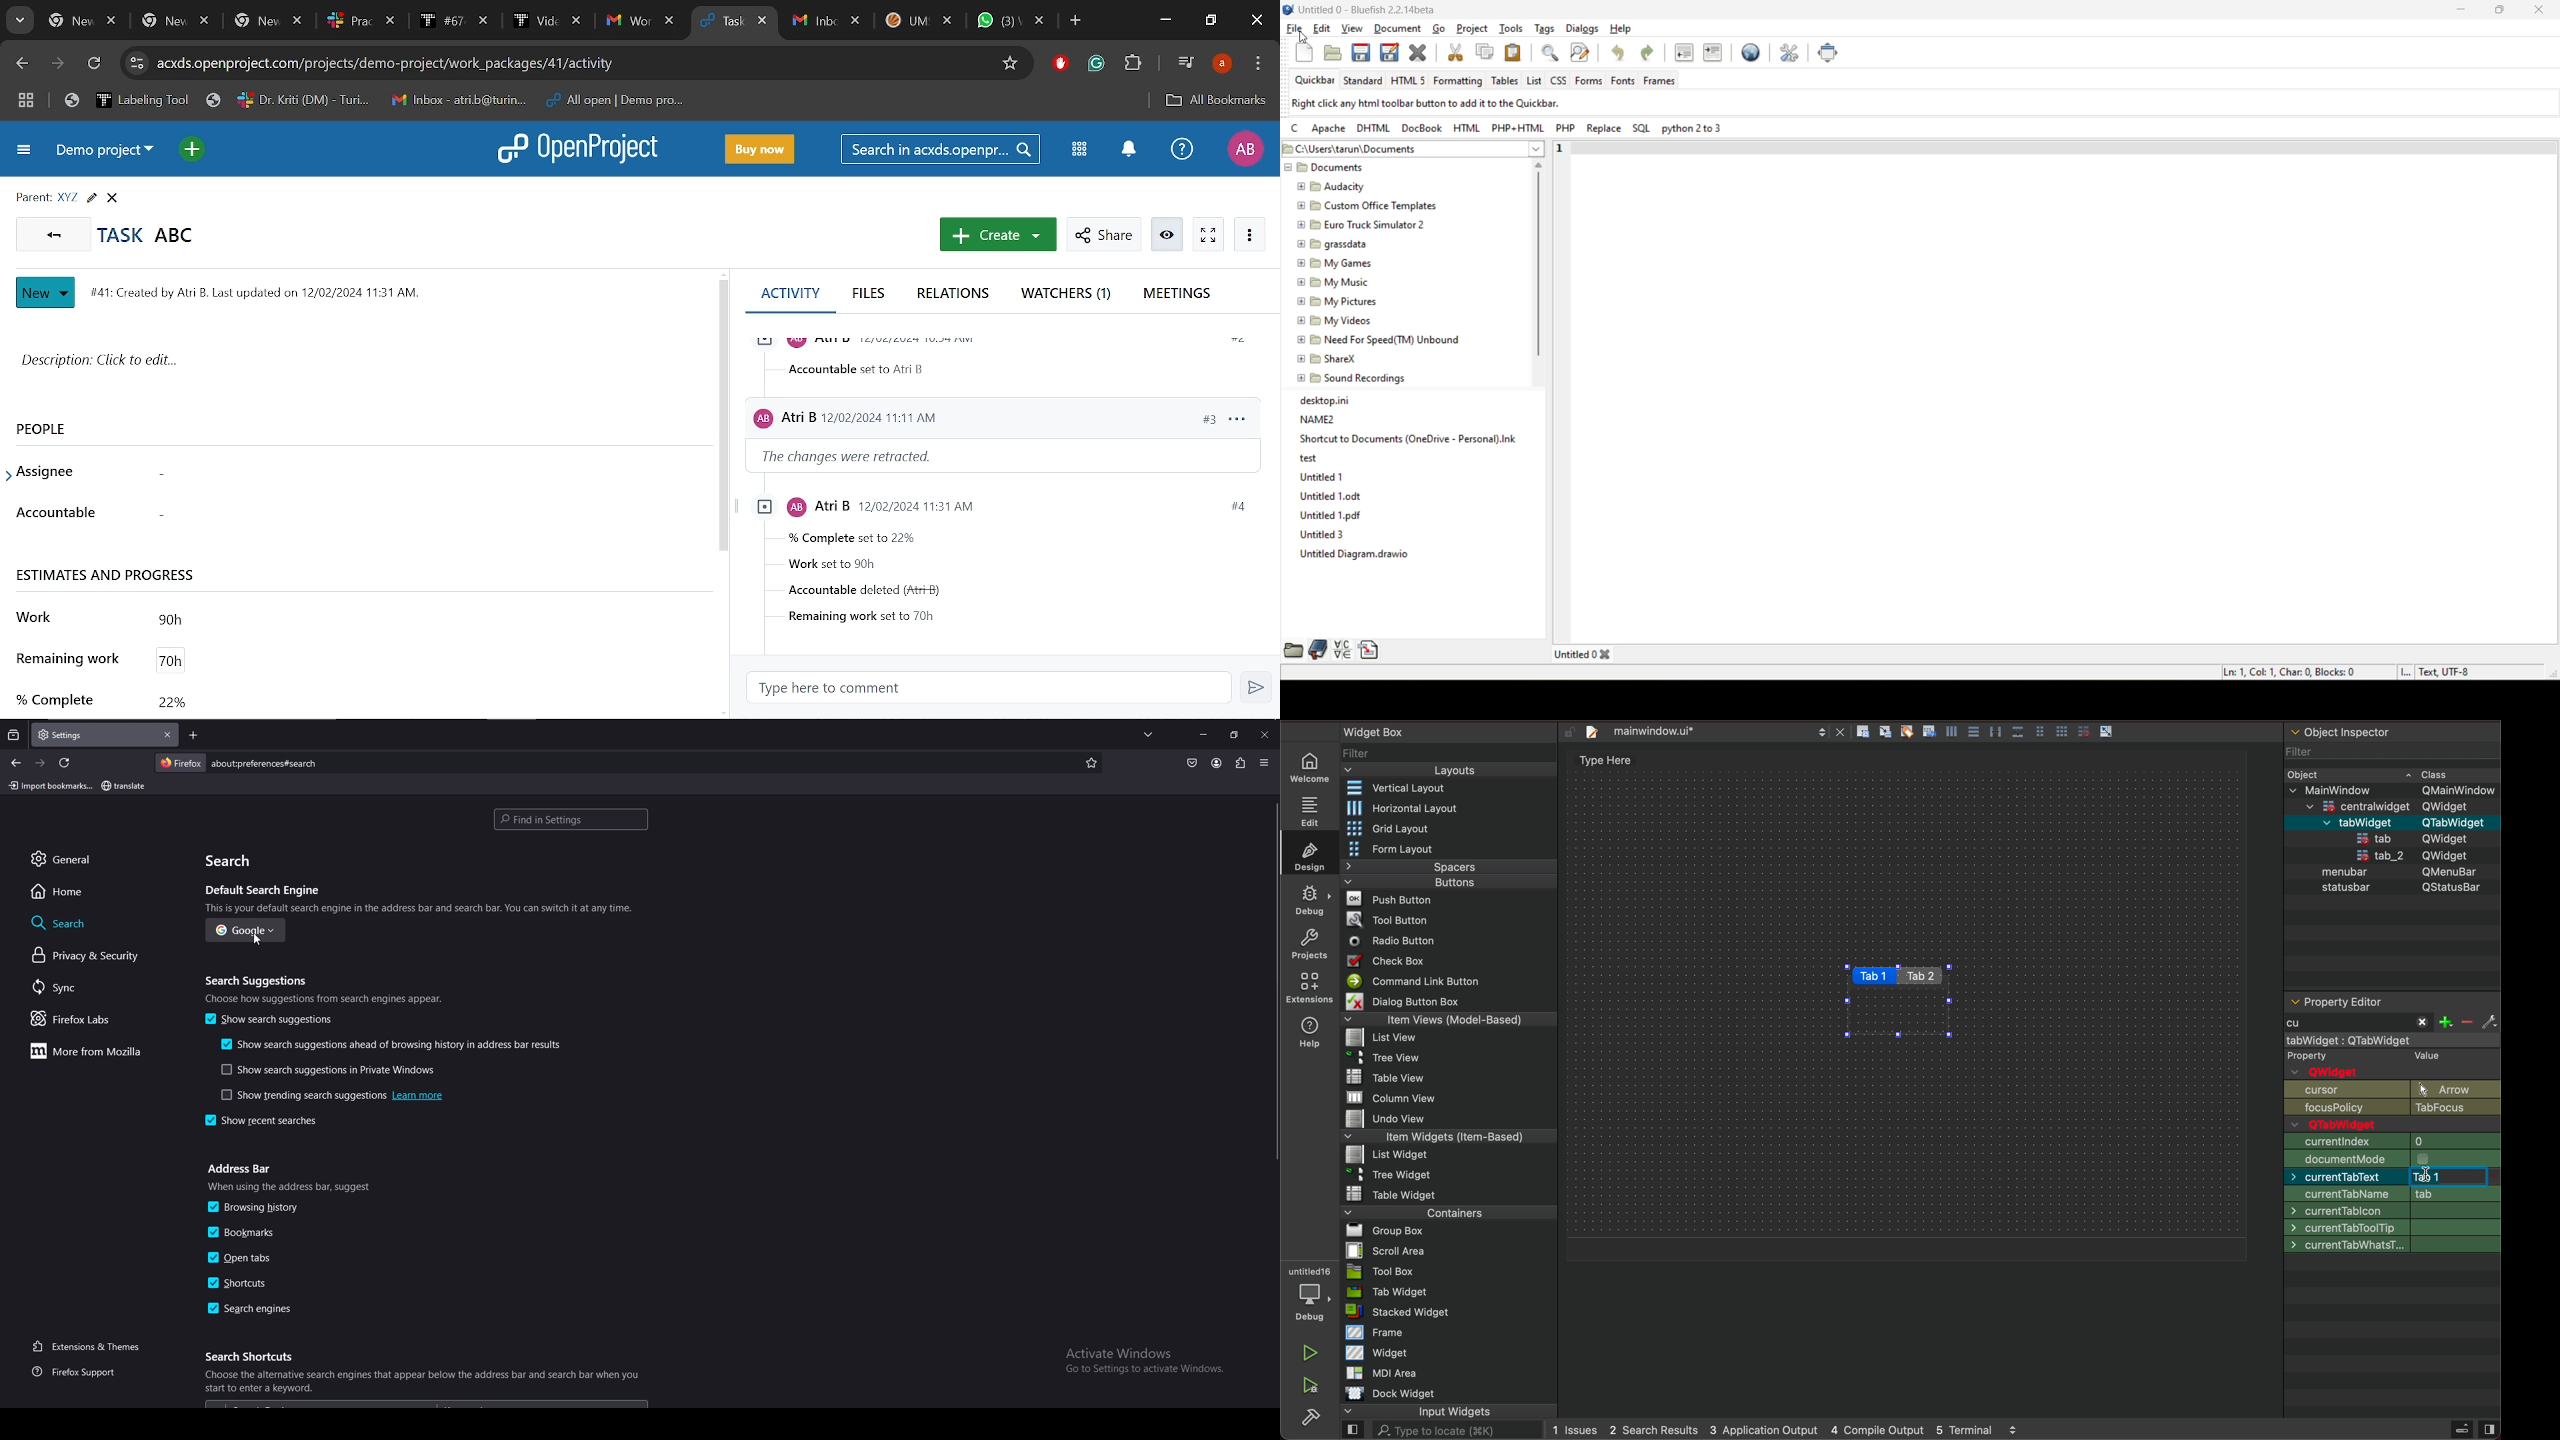 This screenshot has width=2576, height=1456. I want to click on edit, so click(1311, 809).